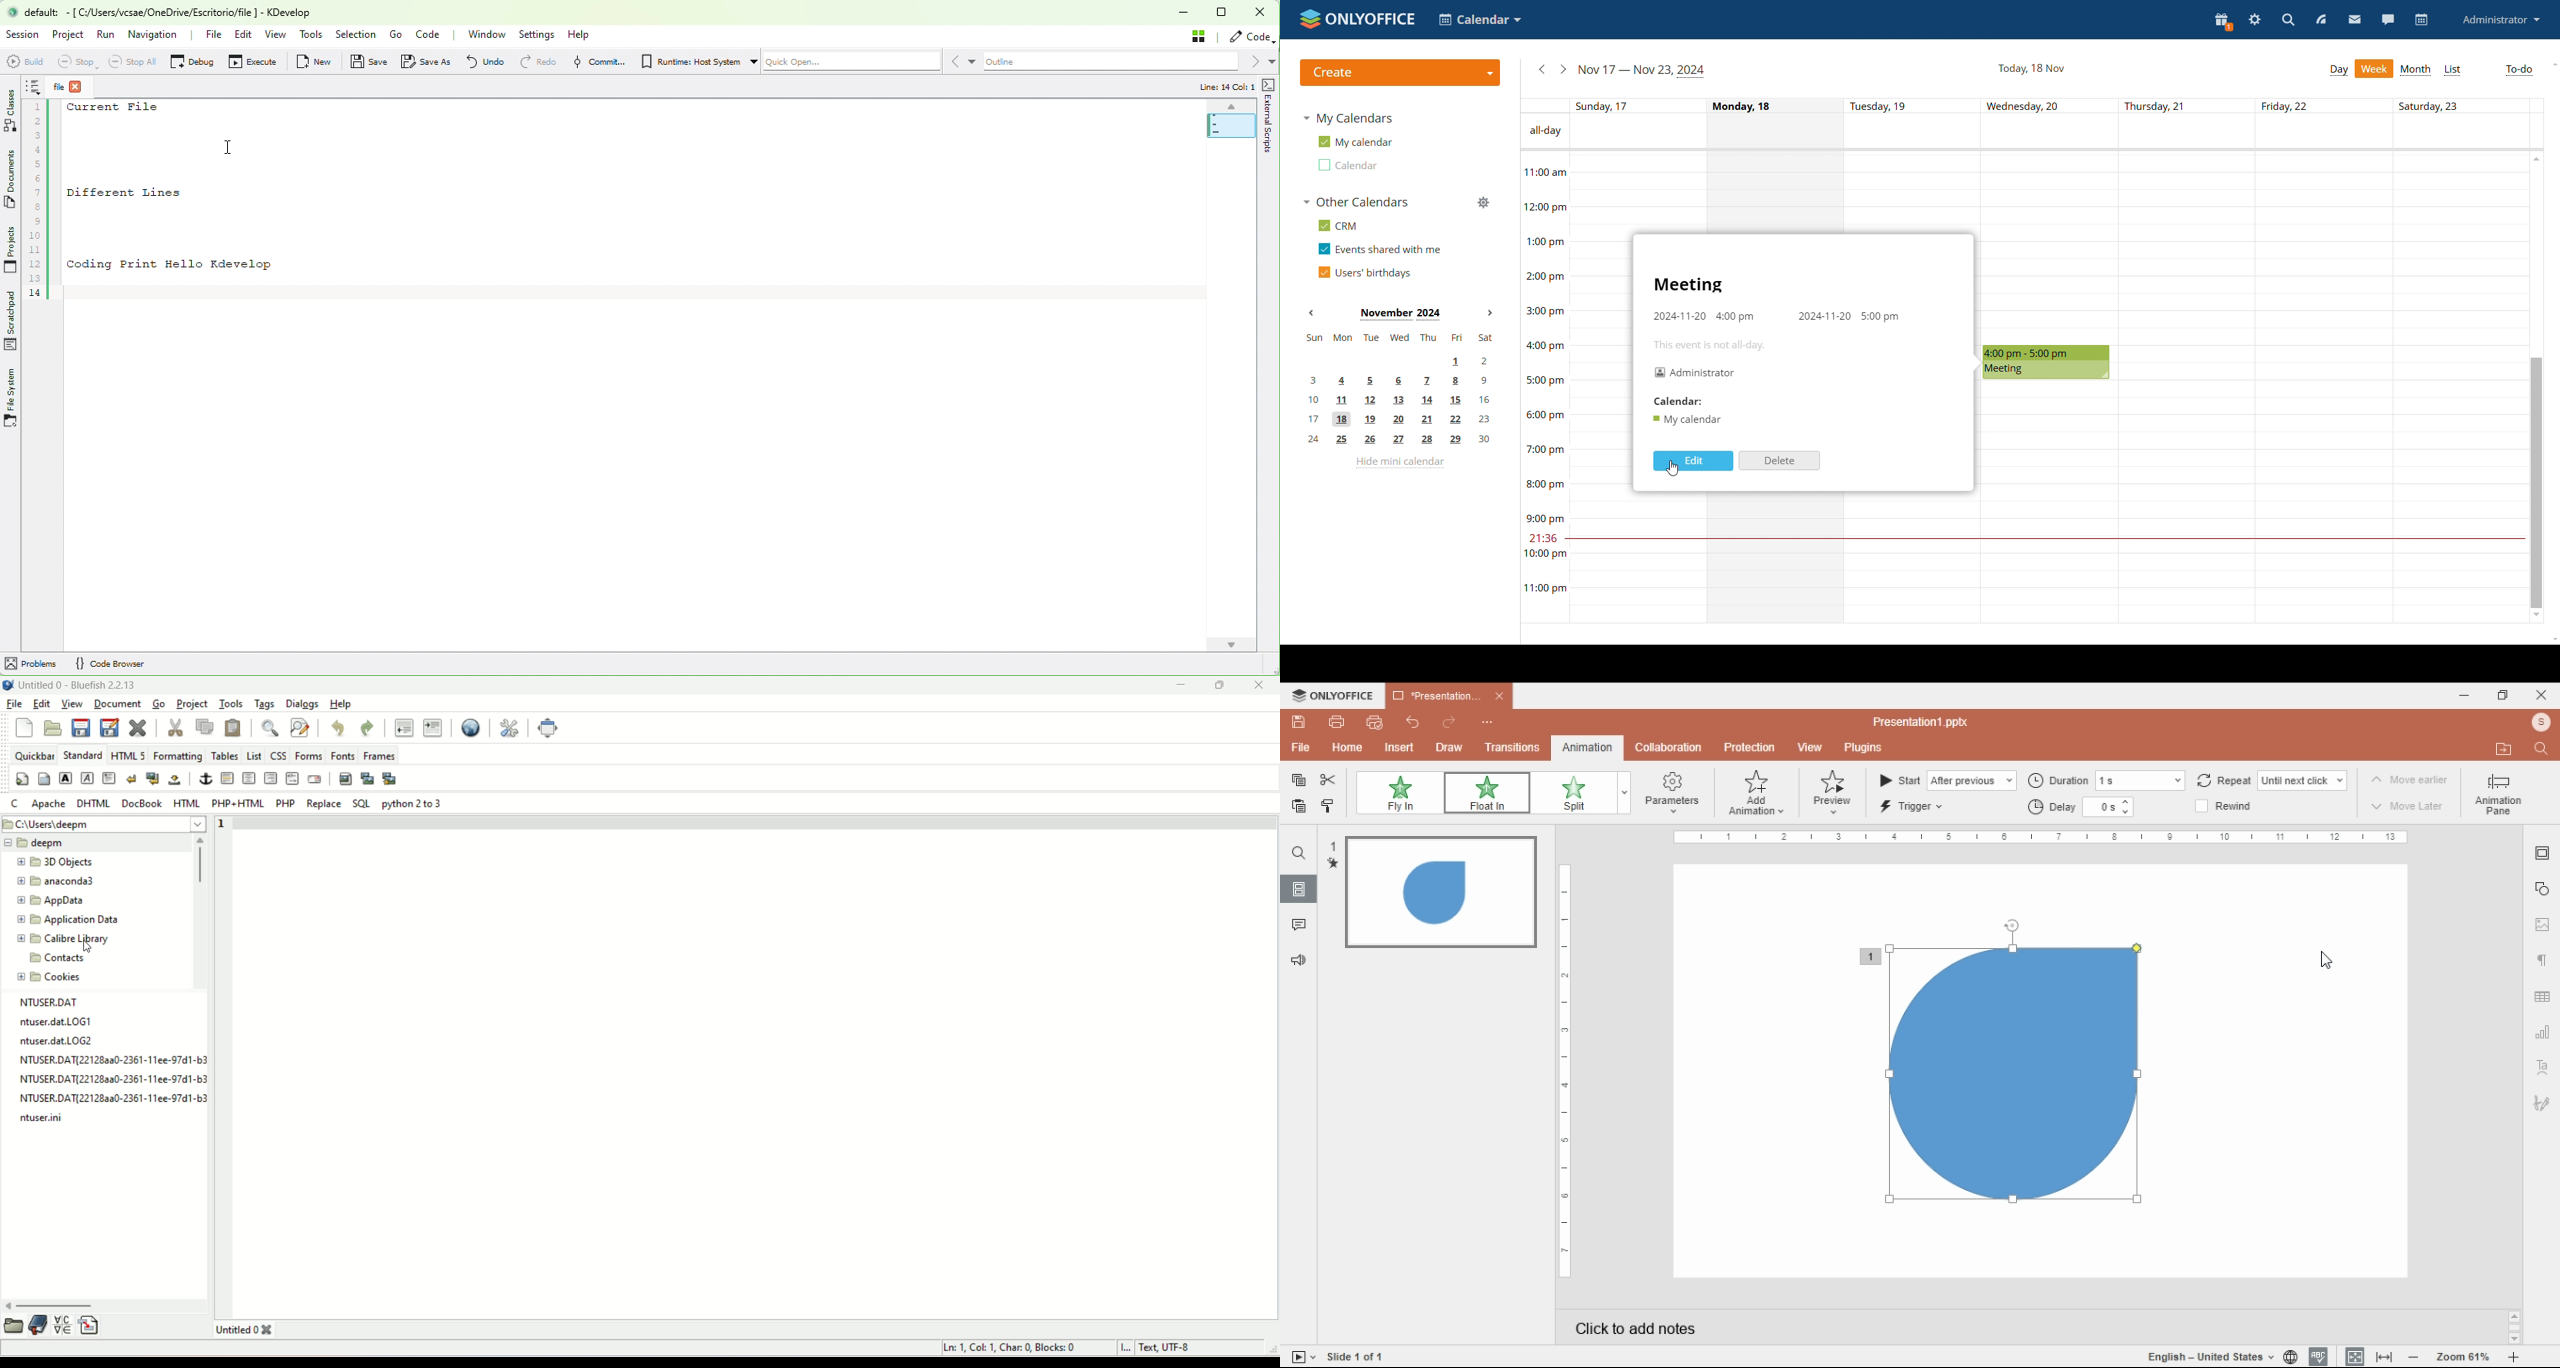 The height and width of the screenshot is (1372, 2576). Describe the element at coordinates (1925, 722) in the screenshot. I see `presentation1.pptx` at that location.